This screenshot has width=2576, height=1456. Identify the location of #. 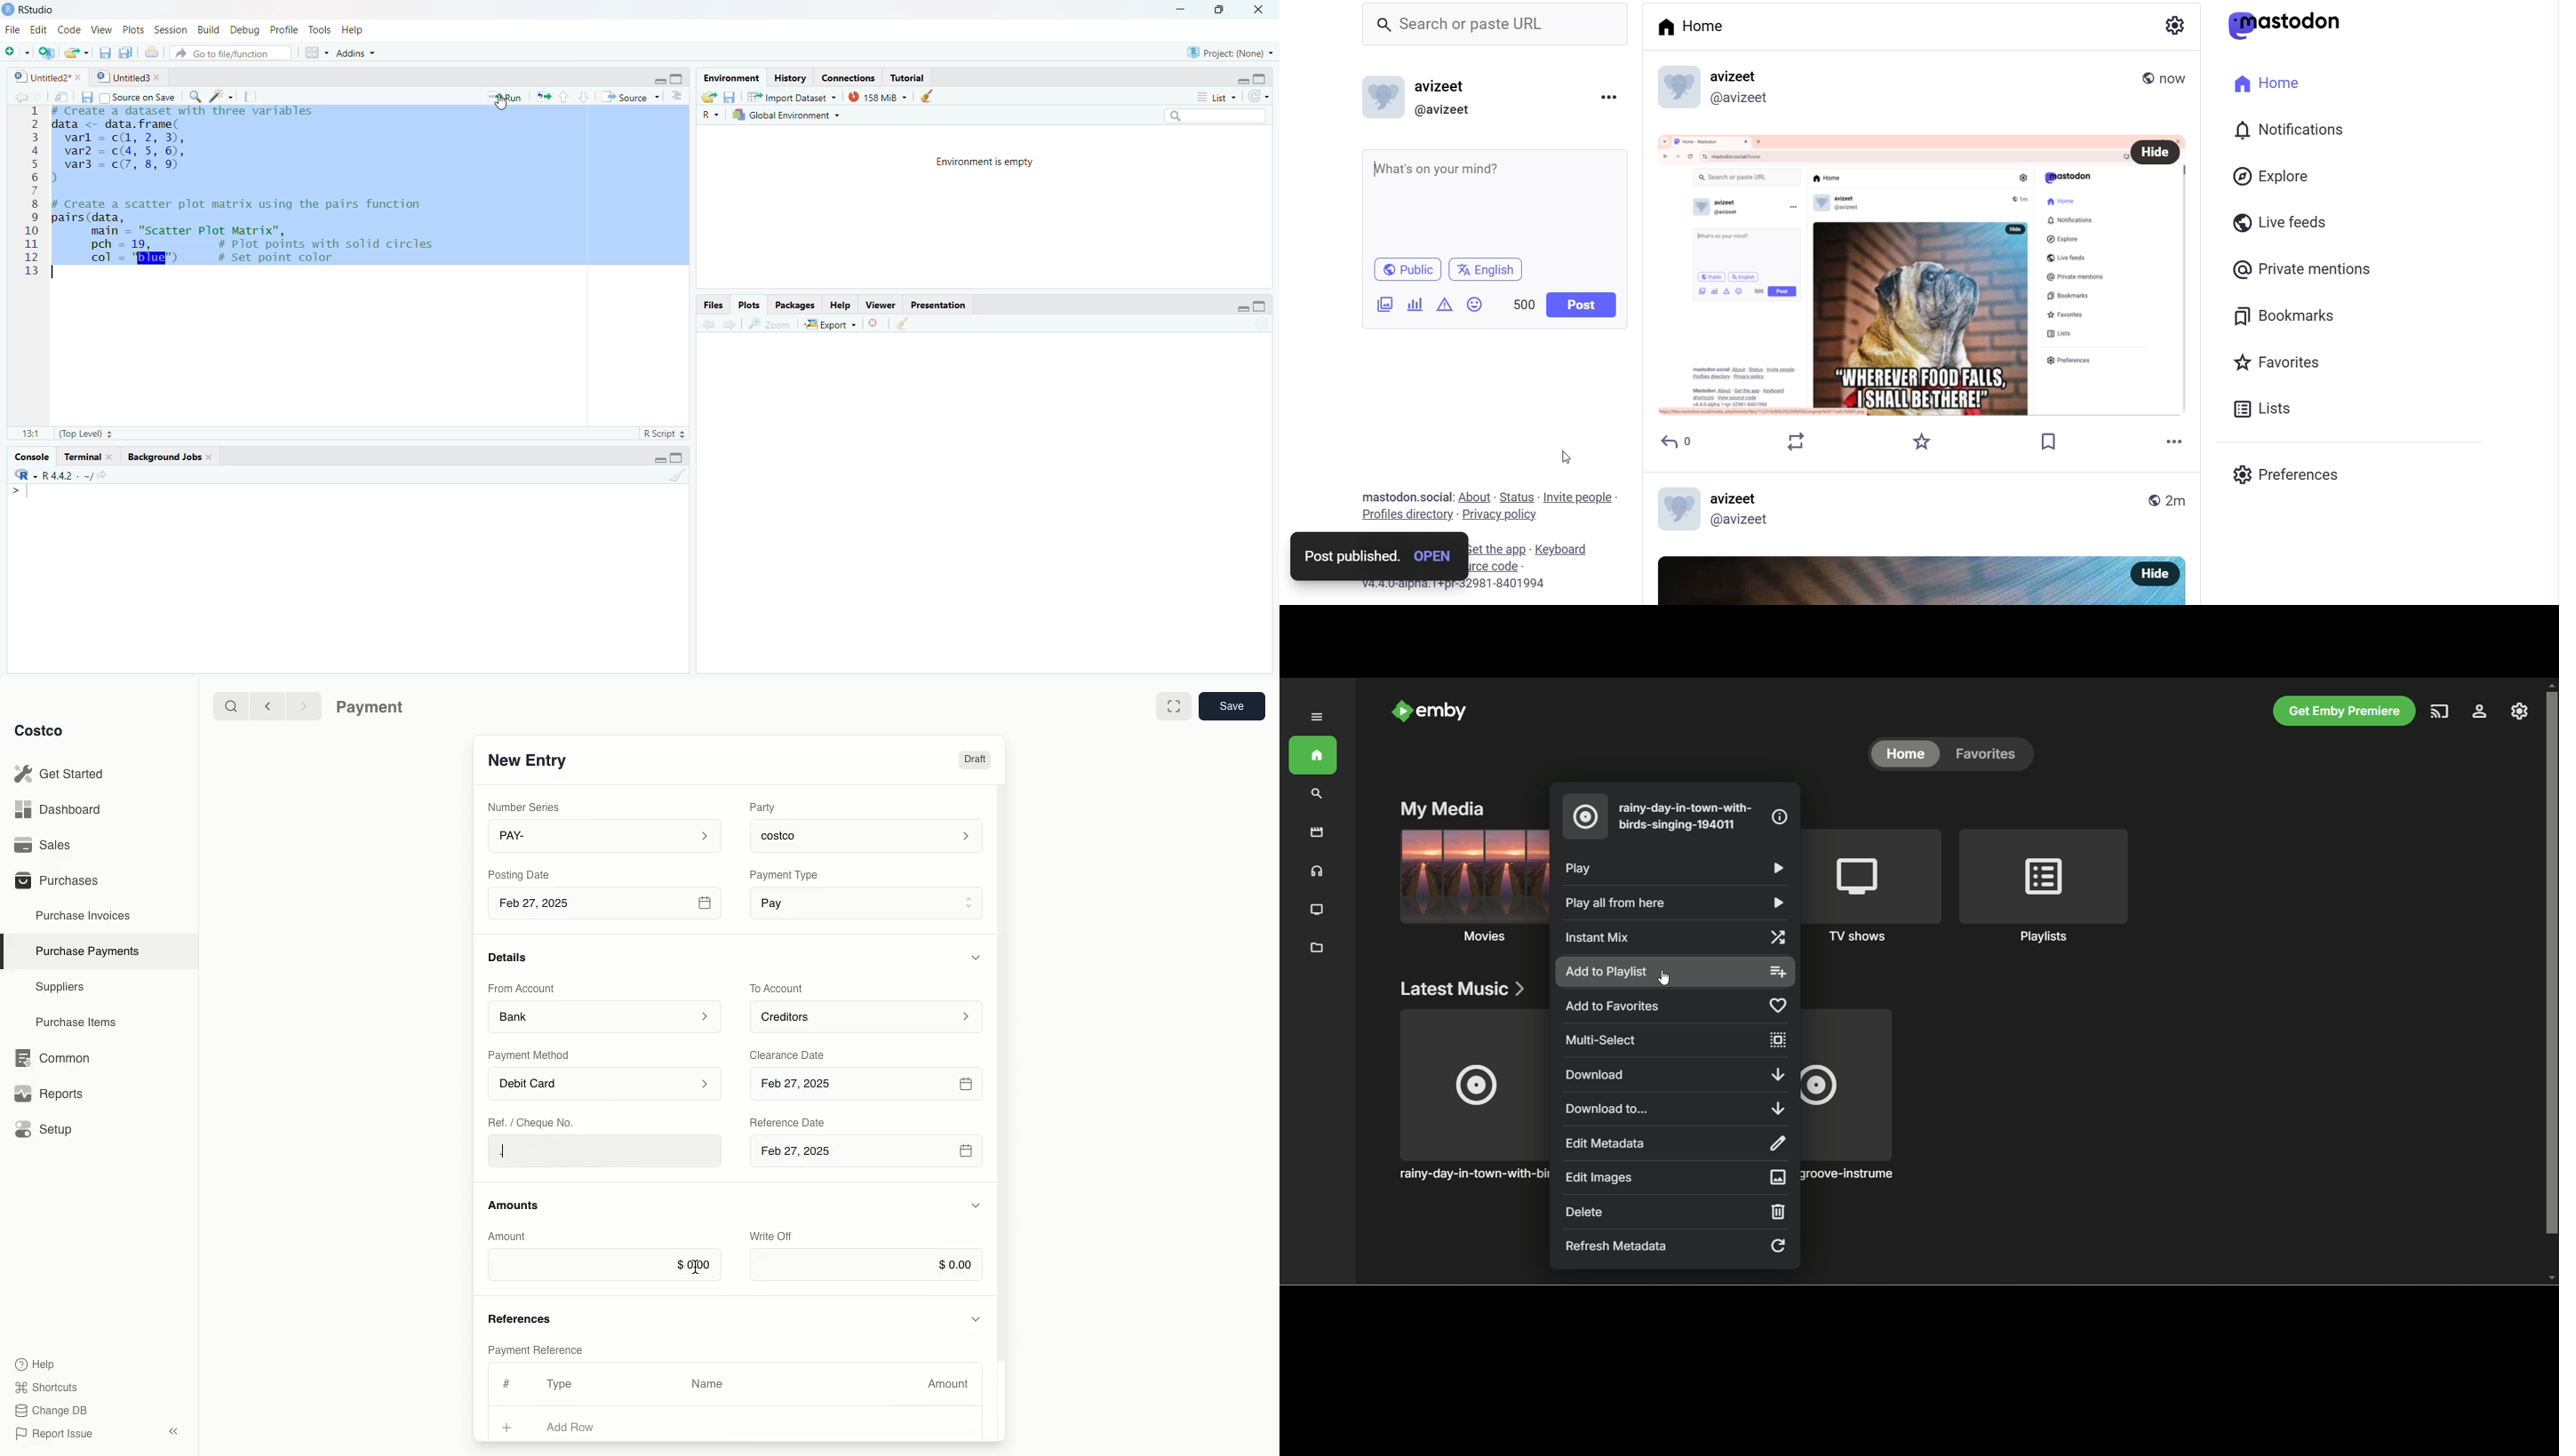
(504, 1381).